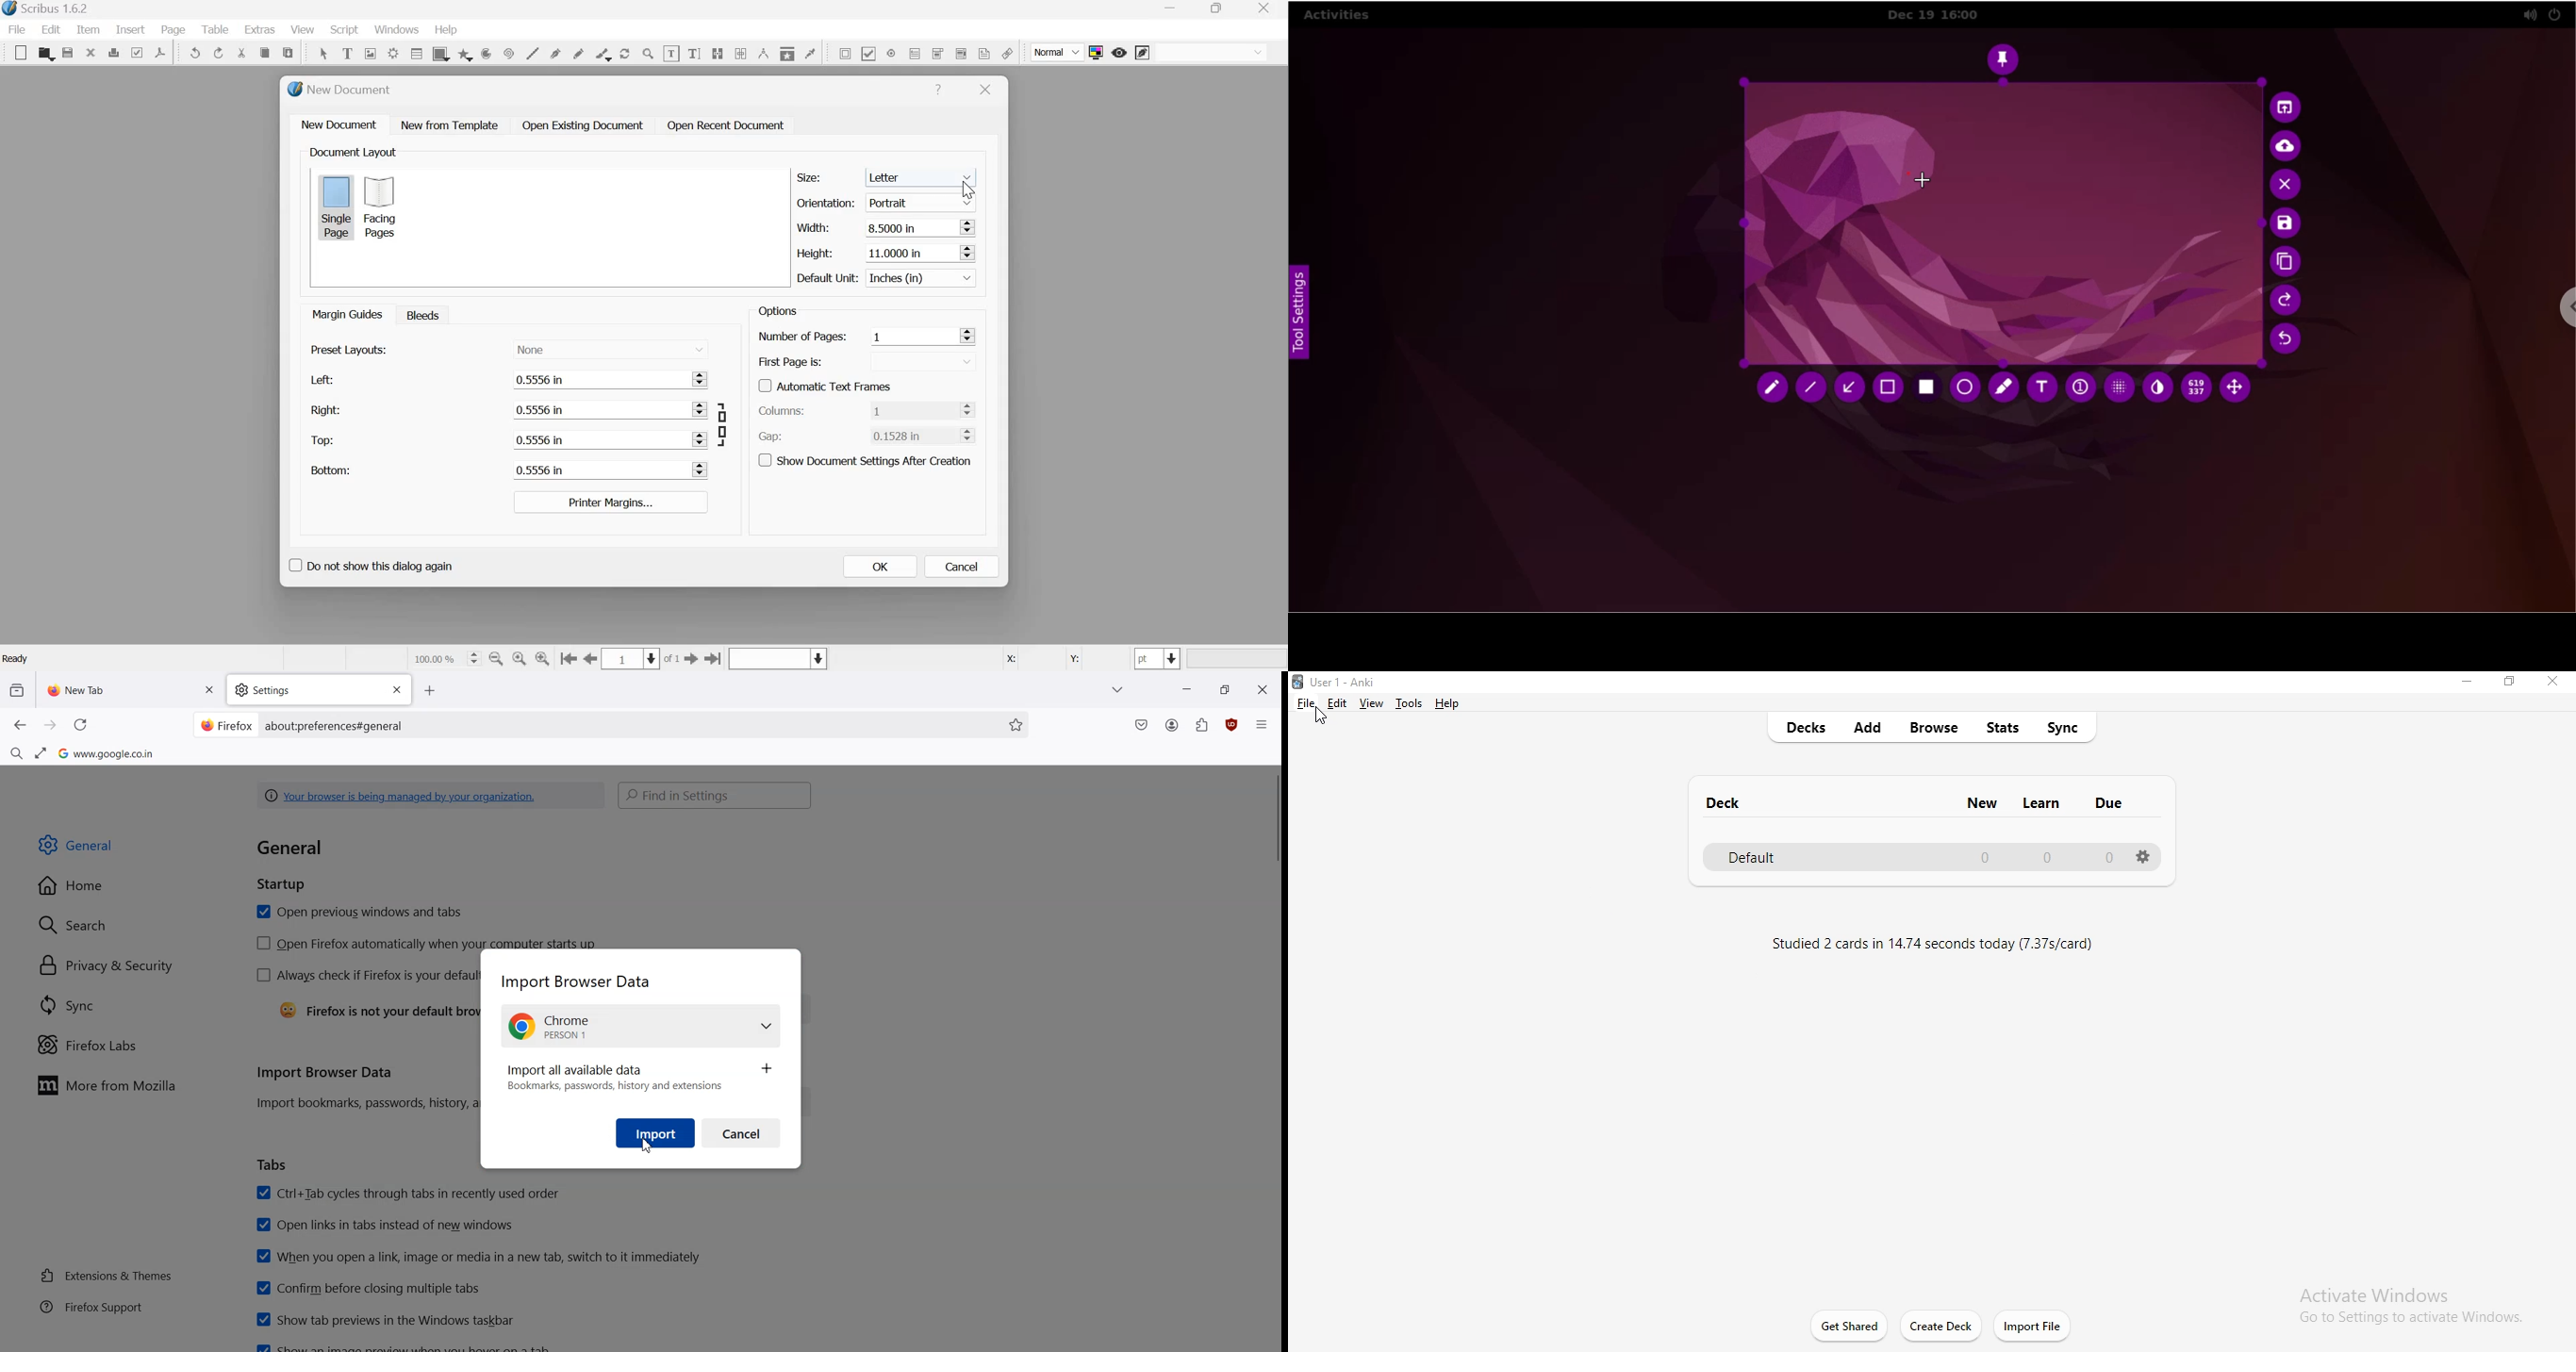 The image size is (2576, 1372). I want to click on Preflight verifier, so click(136, 52).